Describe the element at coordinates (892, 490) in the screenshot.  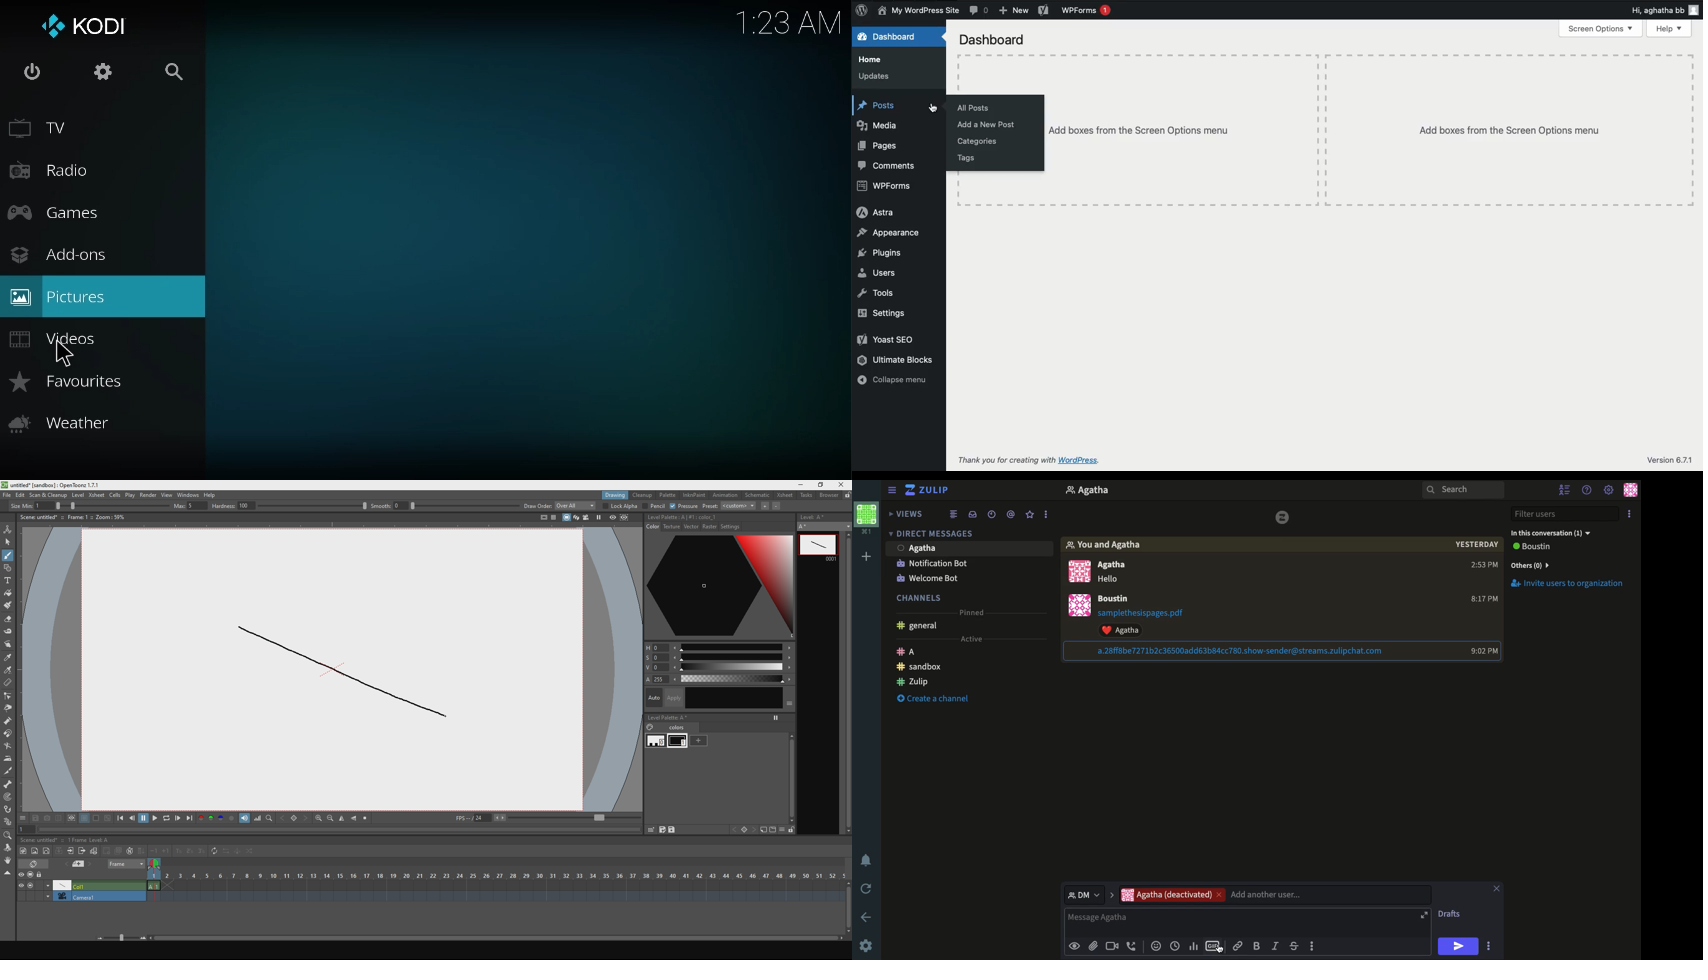
I see `Hide menu` at that location.